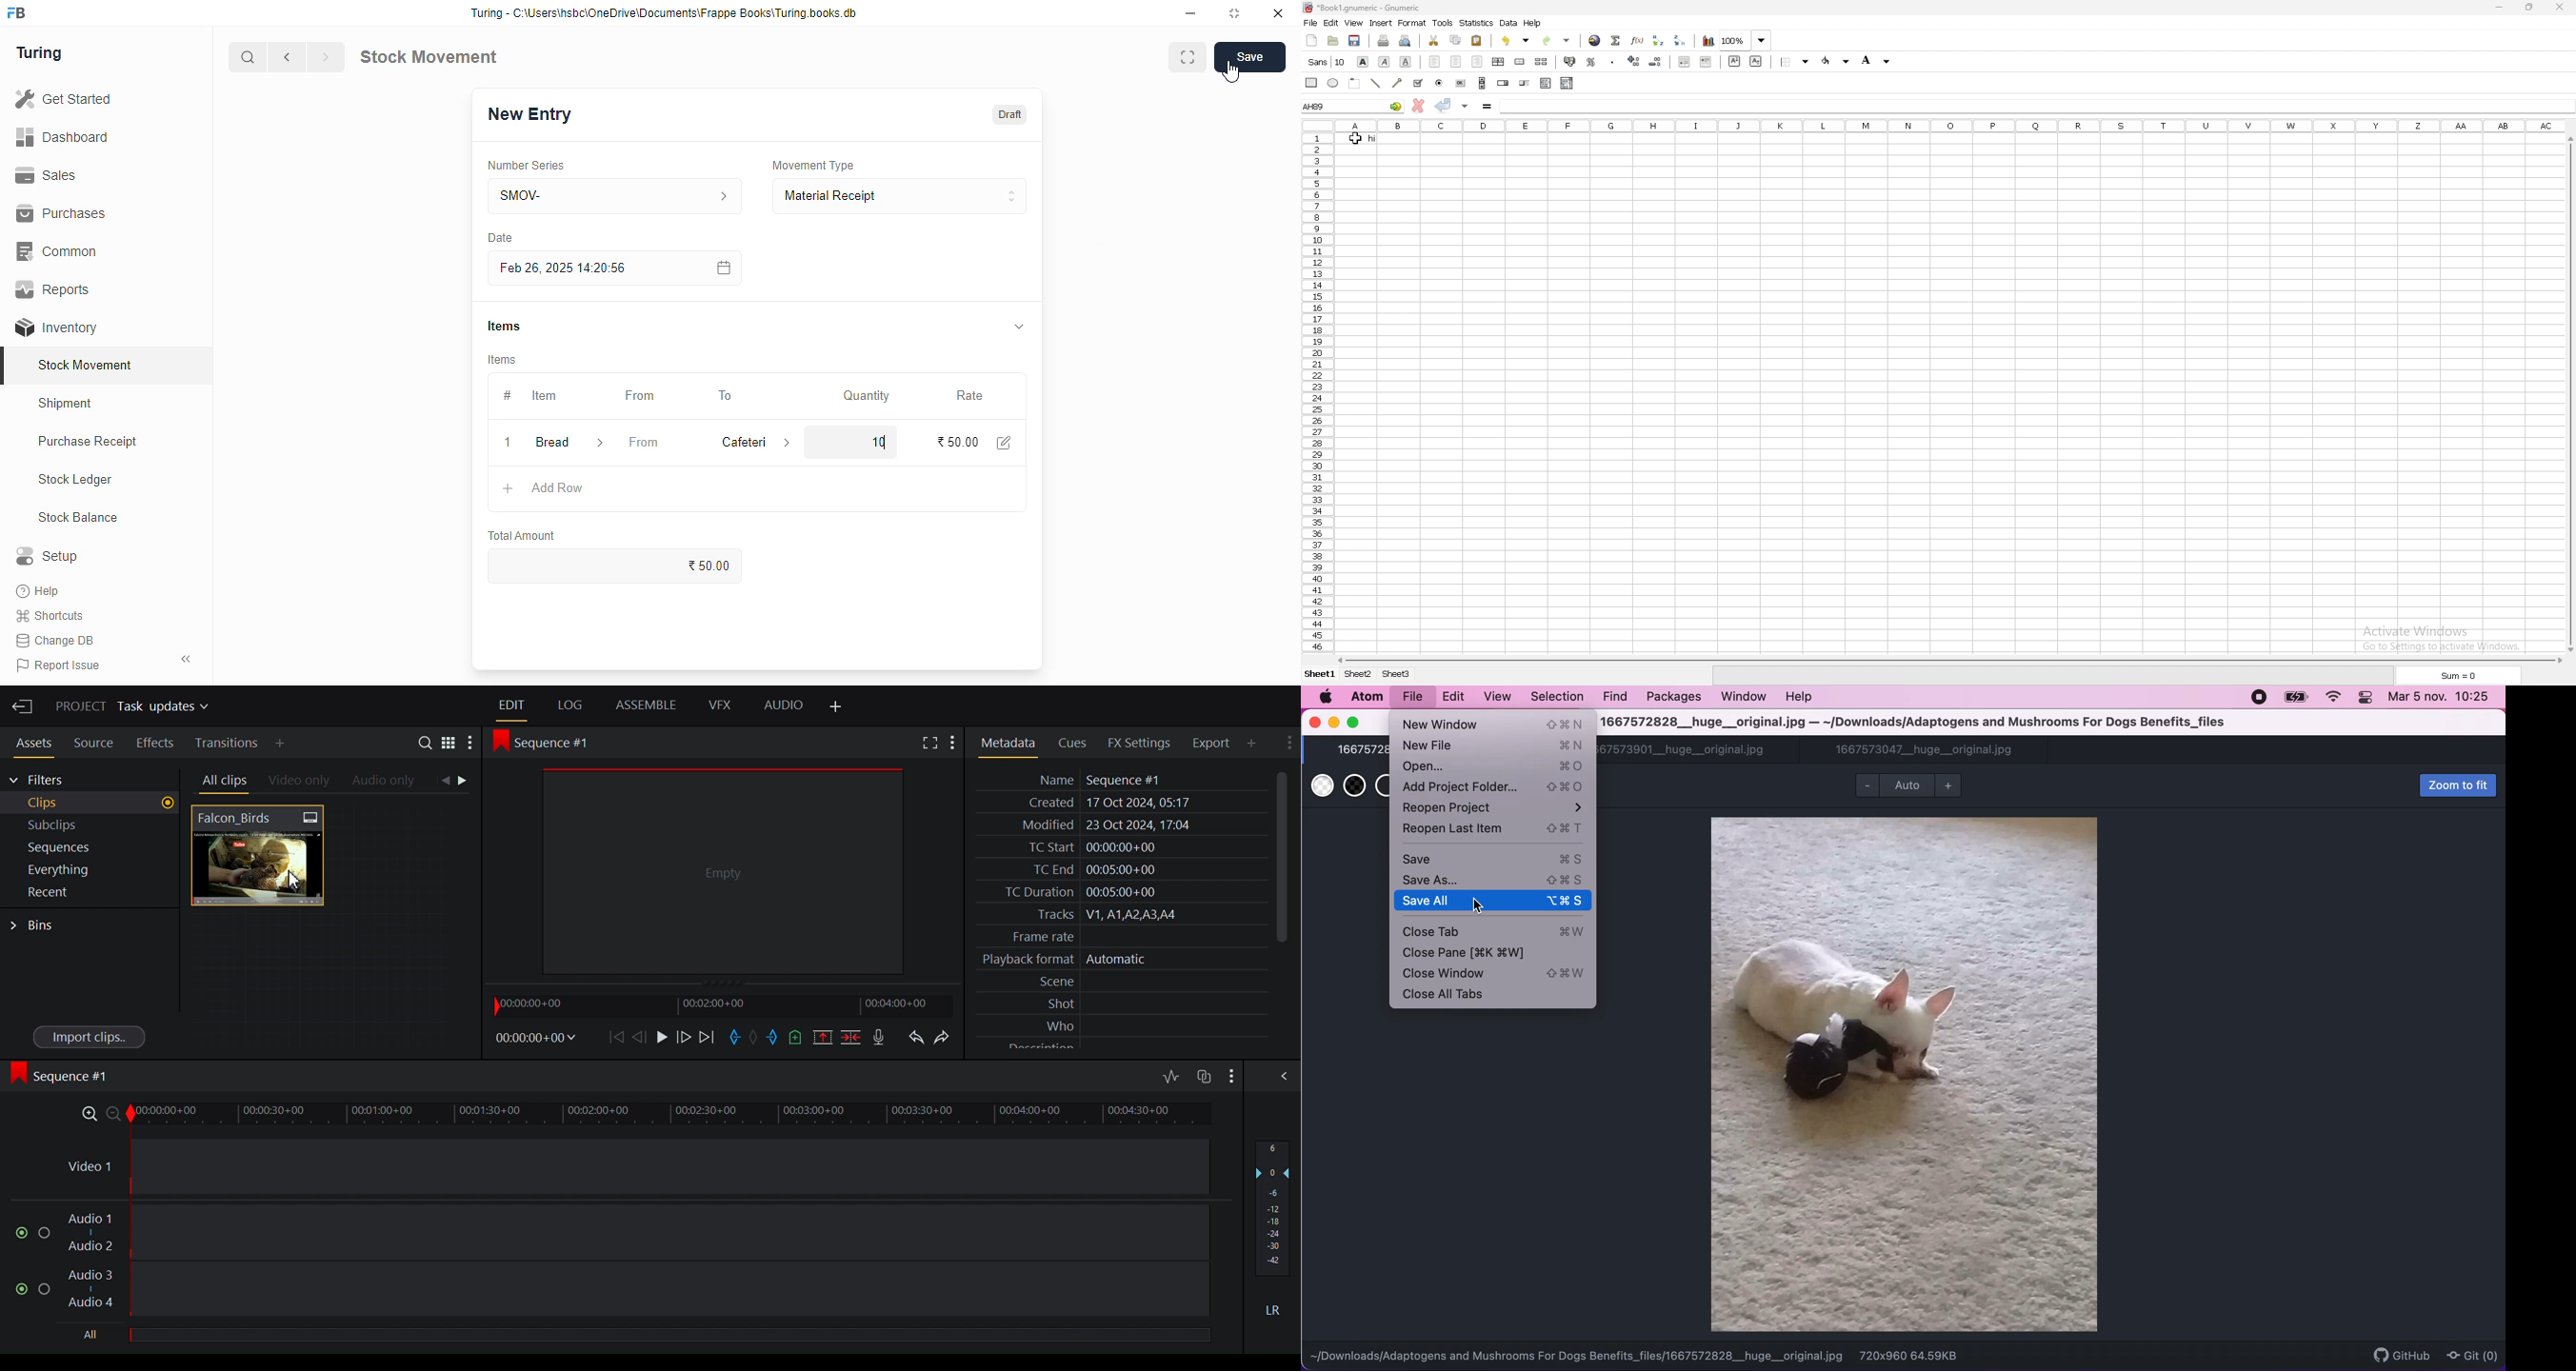 The height and width of the screenshot is (1372, 2576). Describe the element at coordinates (1483, 83) in the screenshot. I see `scroll bar` at that location.